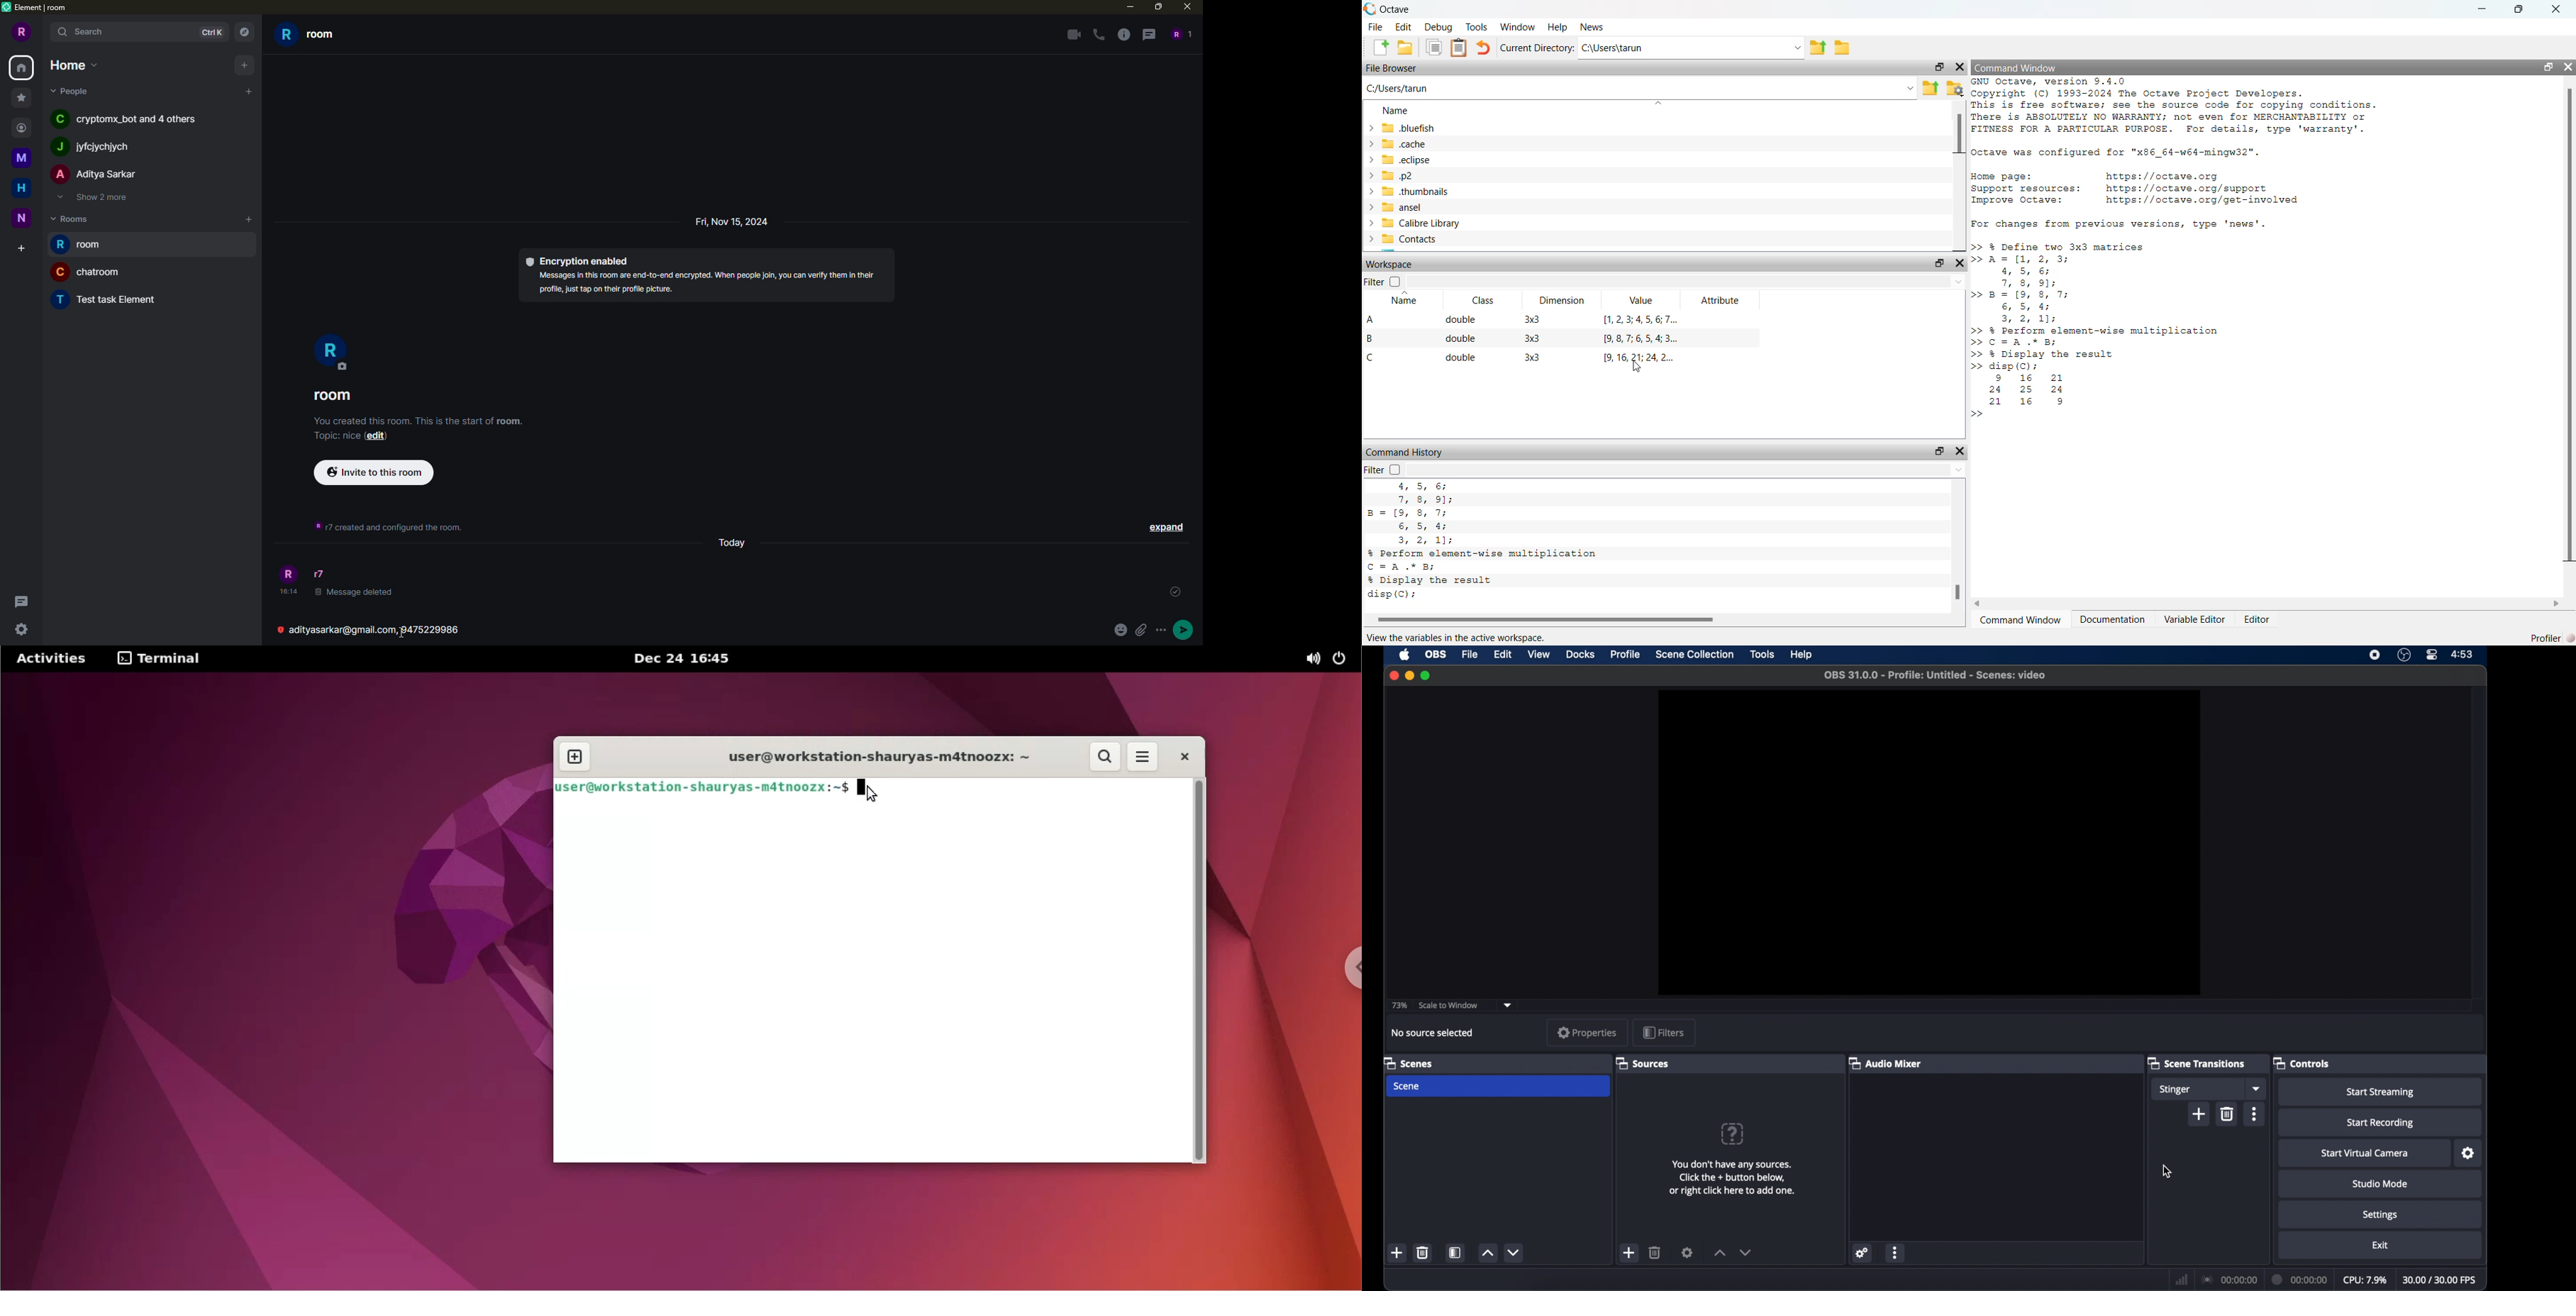  What do you see at coordinates (1456, 1252) in the screenshot?
I see `scene filters` at bounding box center [1456, 1252].